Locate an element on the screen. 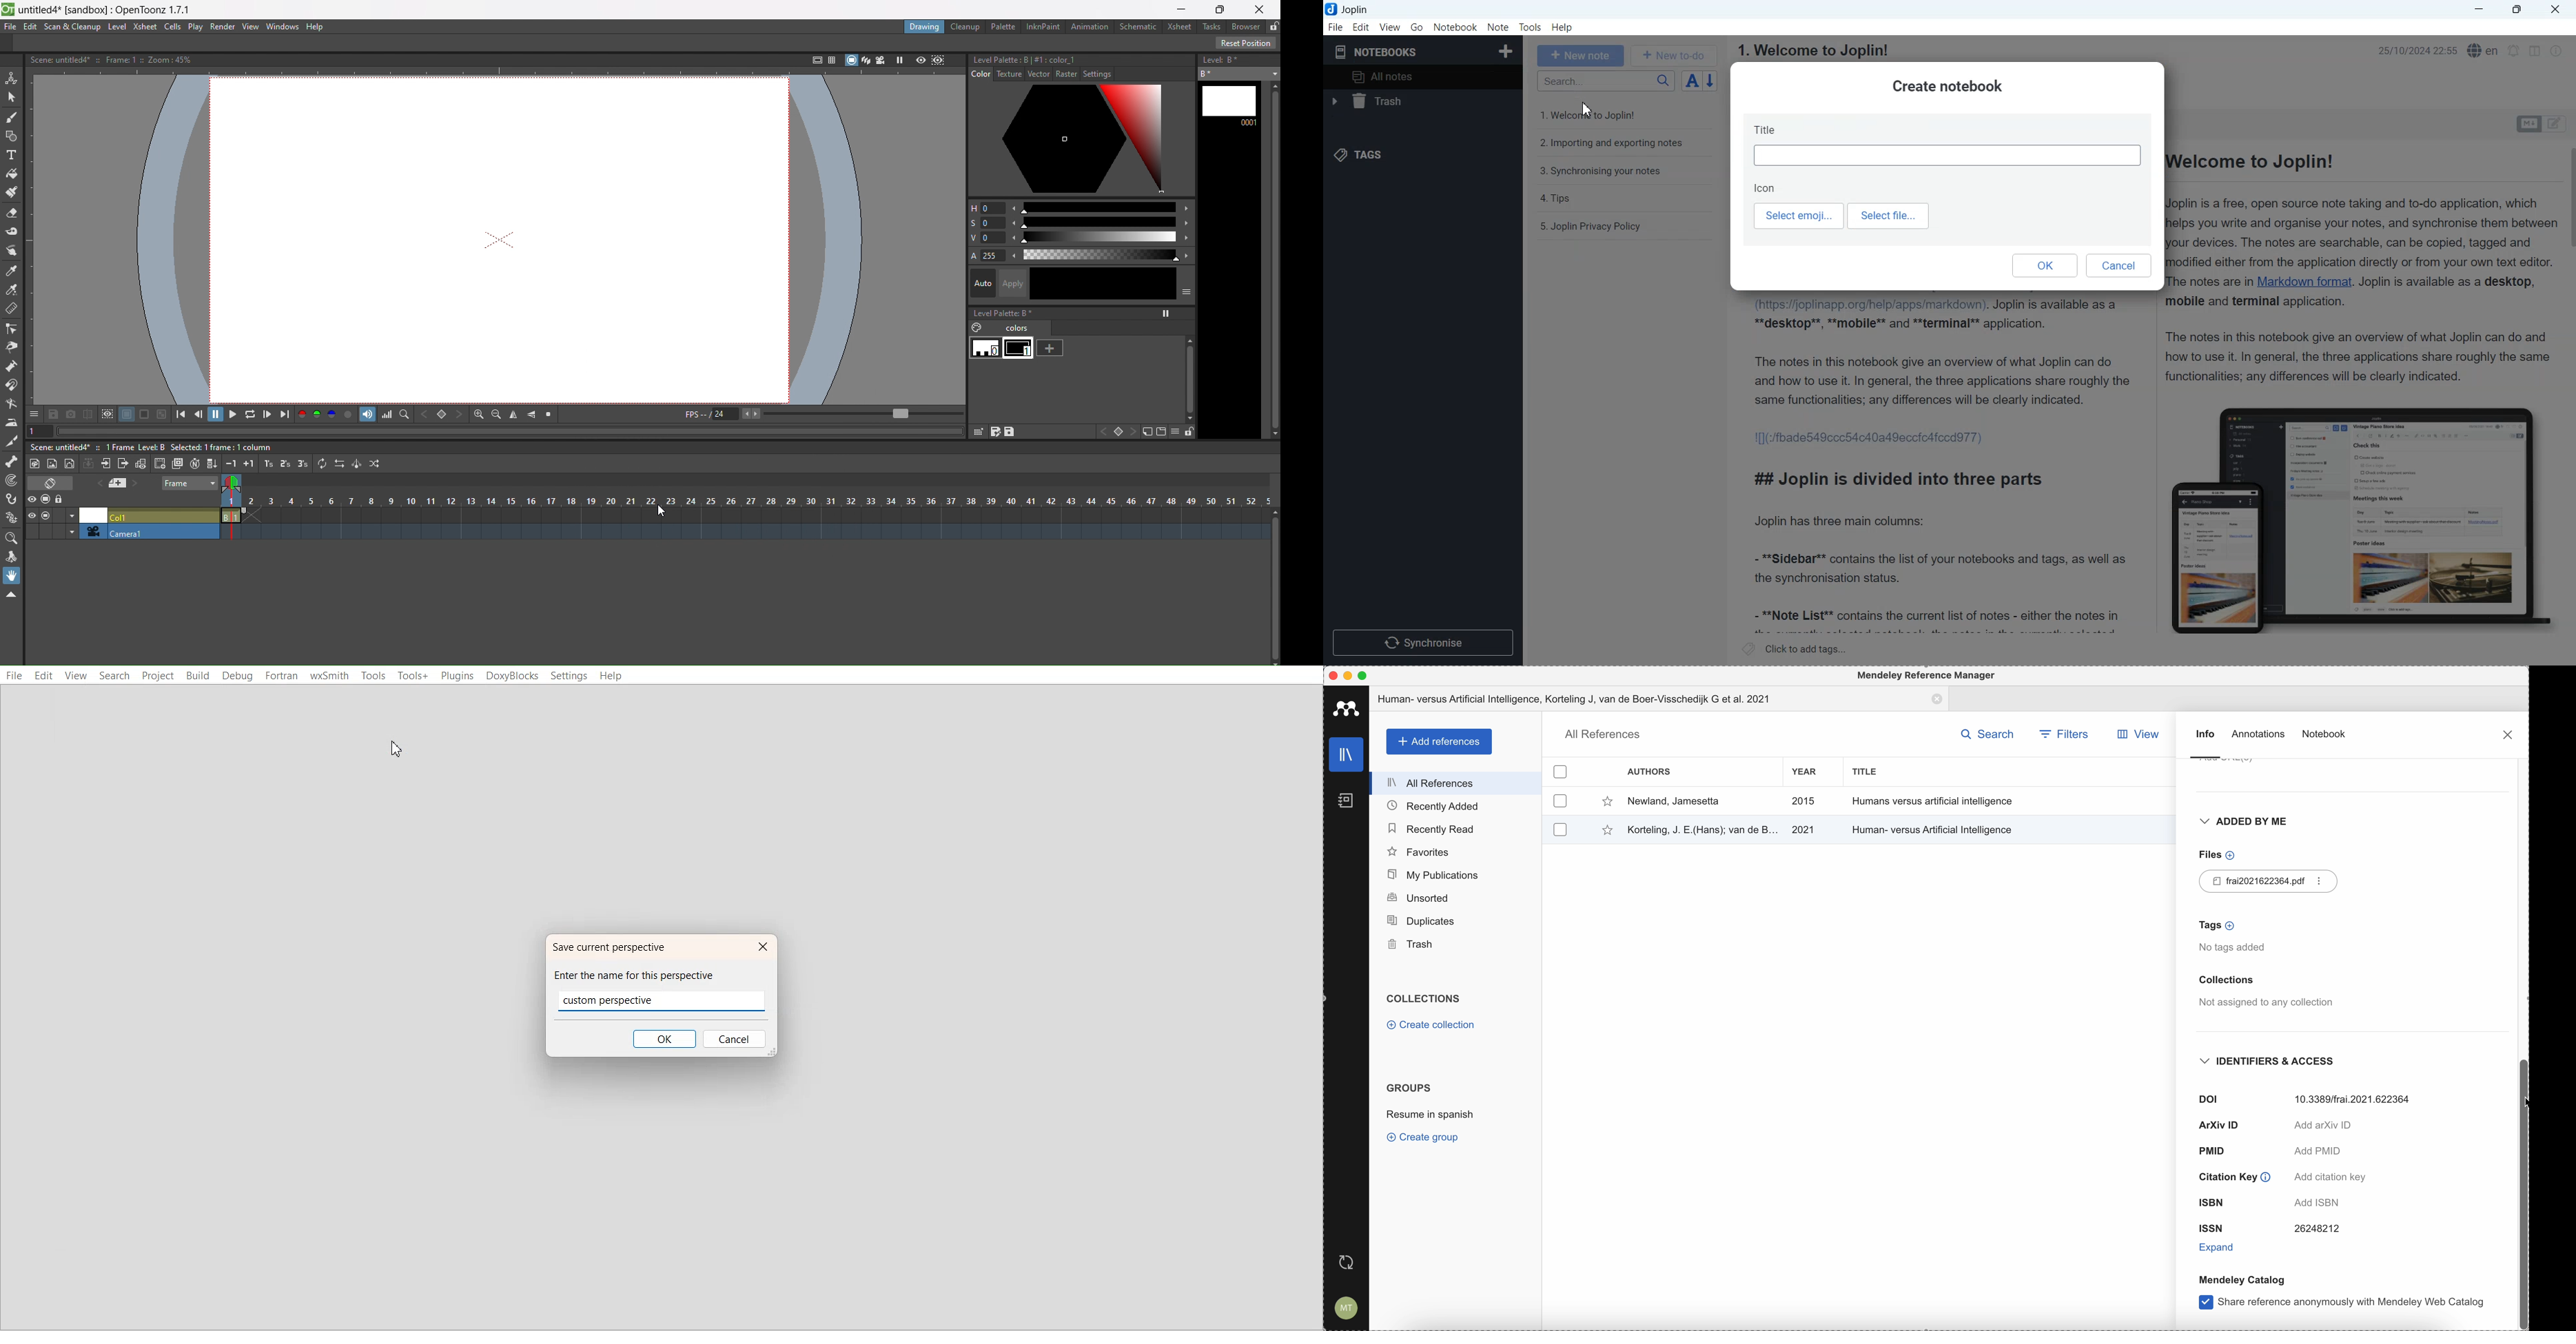  2021 is located at coordinates (1804, 830).